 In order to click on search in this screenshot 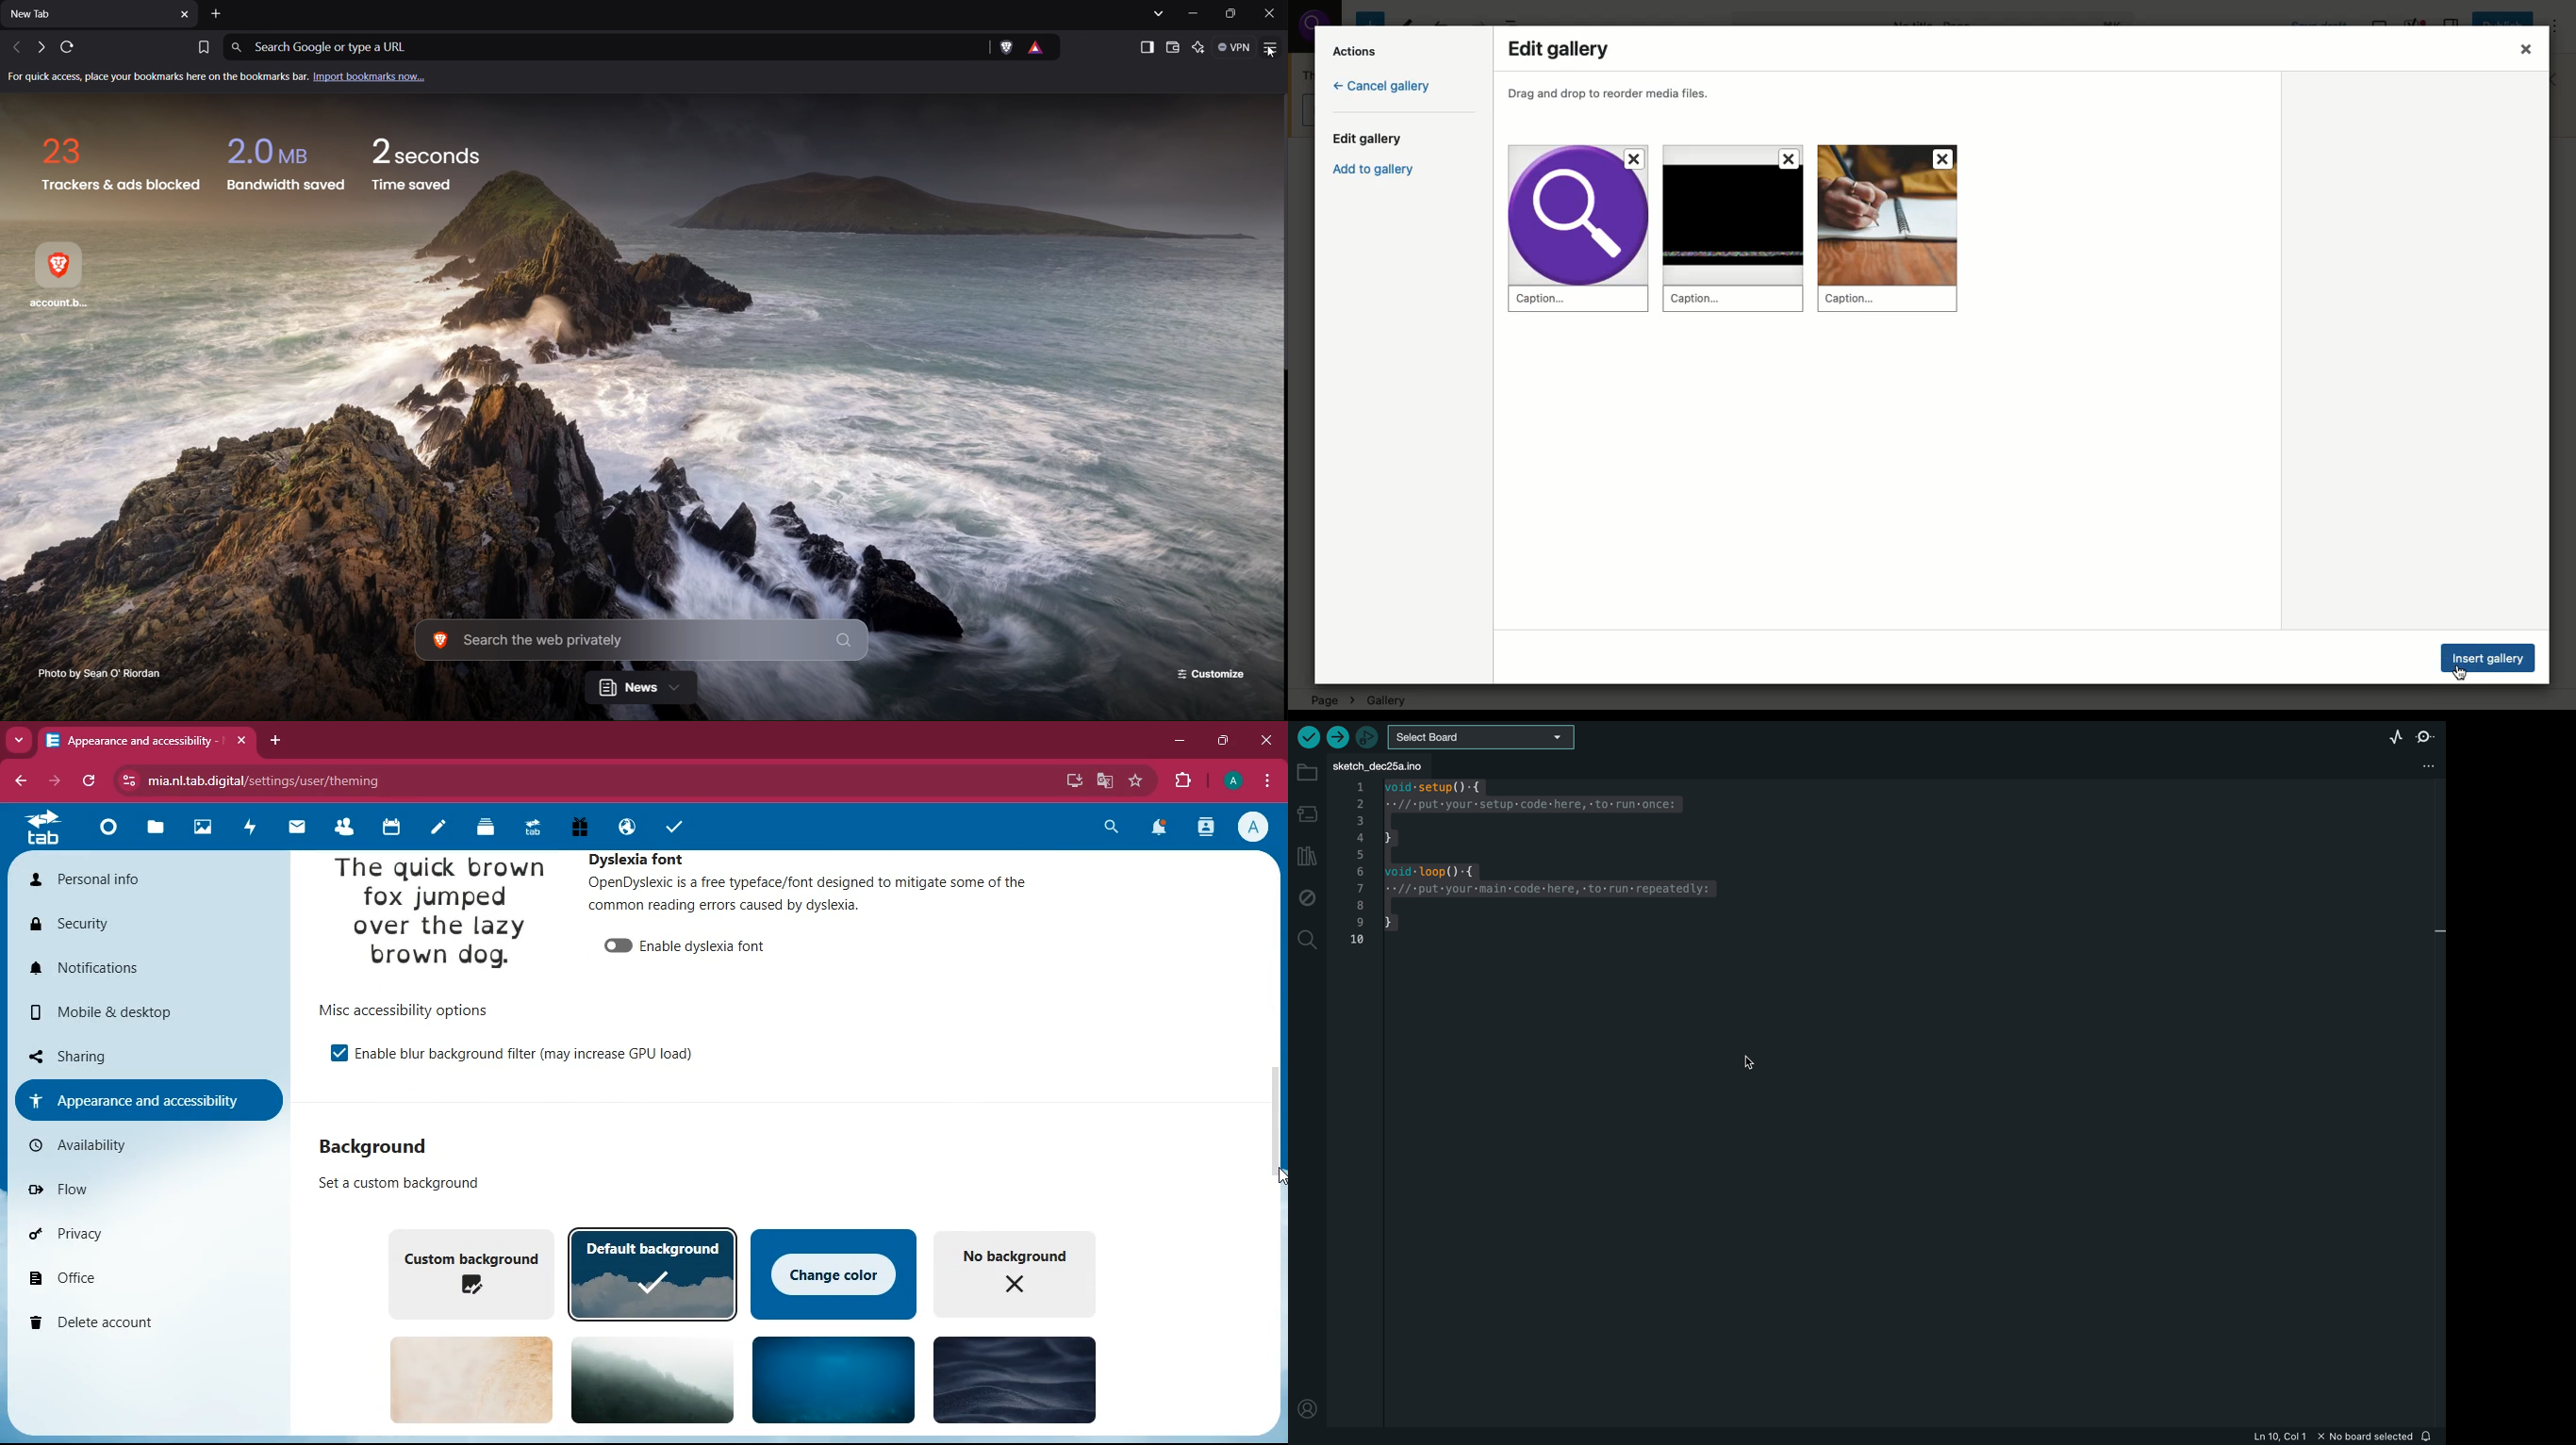, I will do `click(1308, 941)`.